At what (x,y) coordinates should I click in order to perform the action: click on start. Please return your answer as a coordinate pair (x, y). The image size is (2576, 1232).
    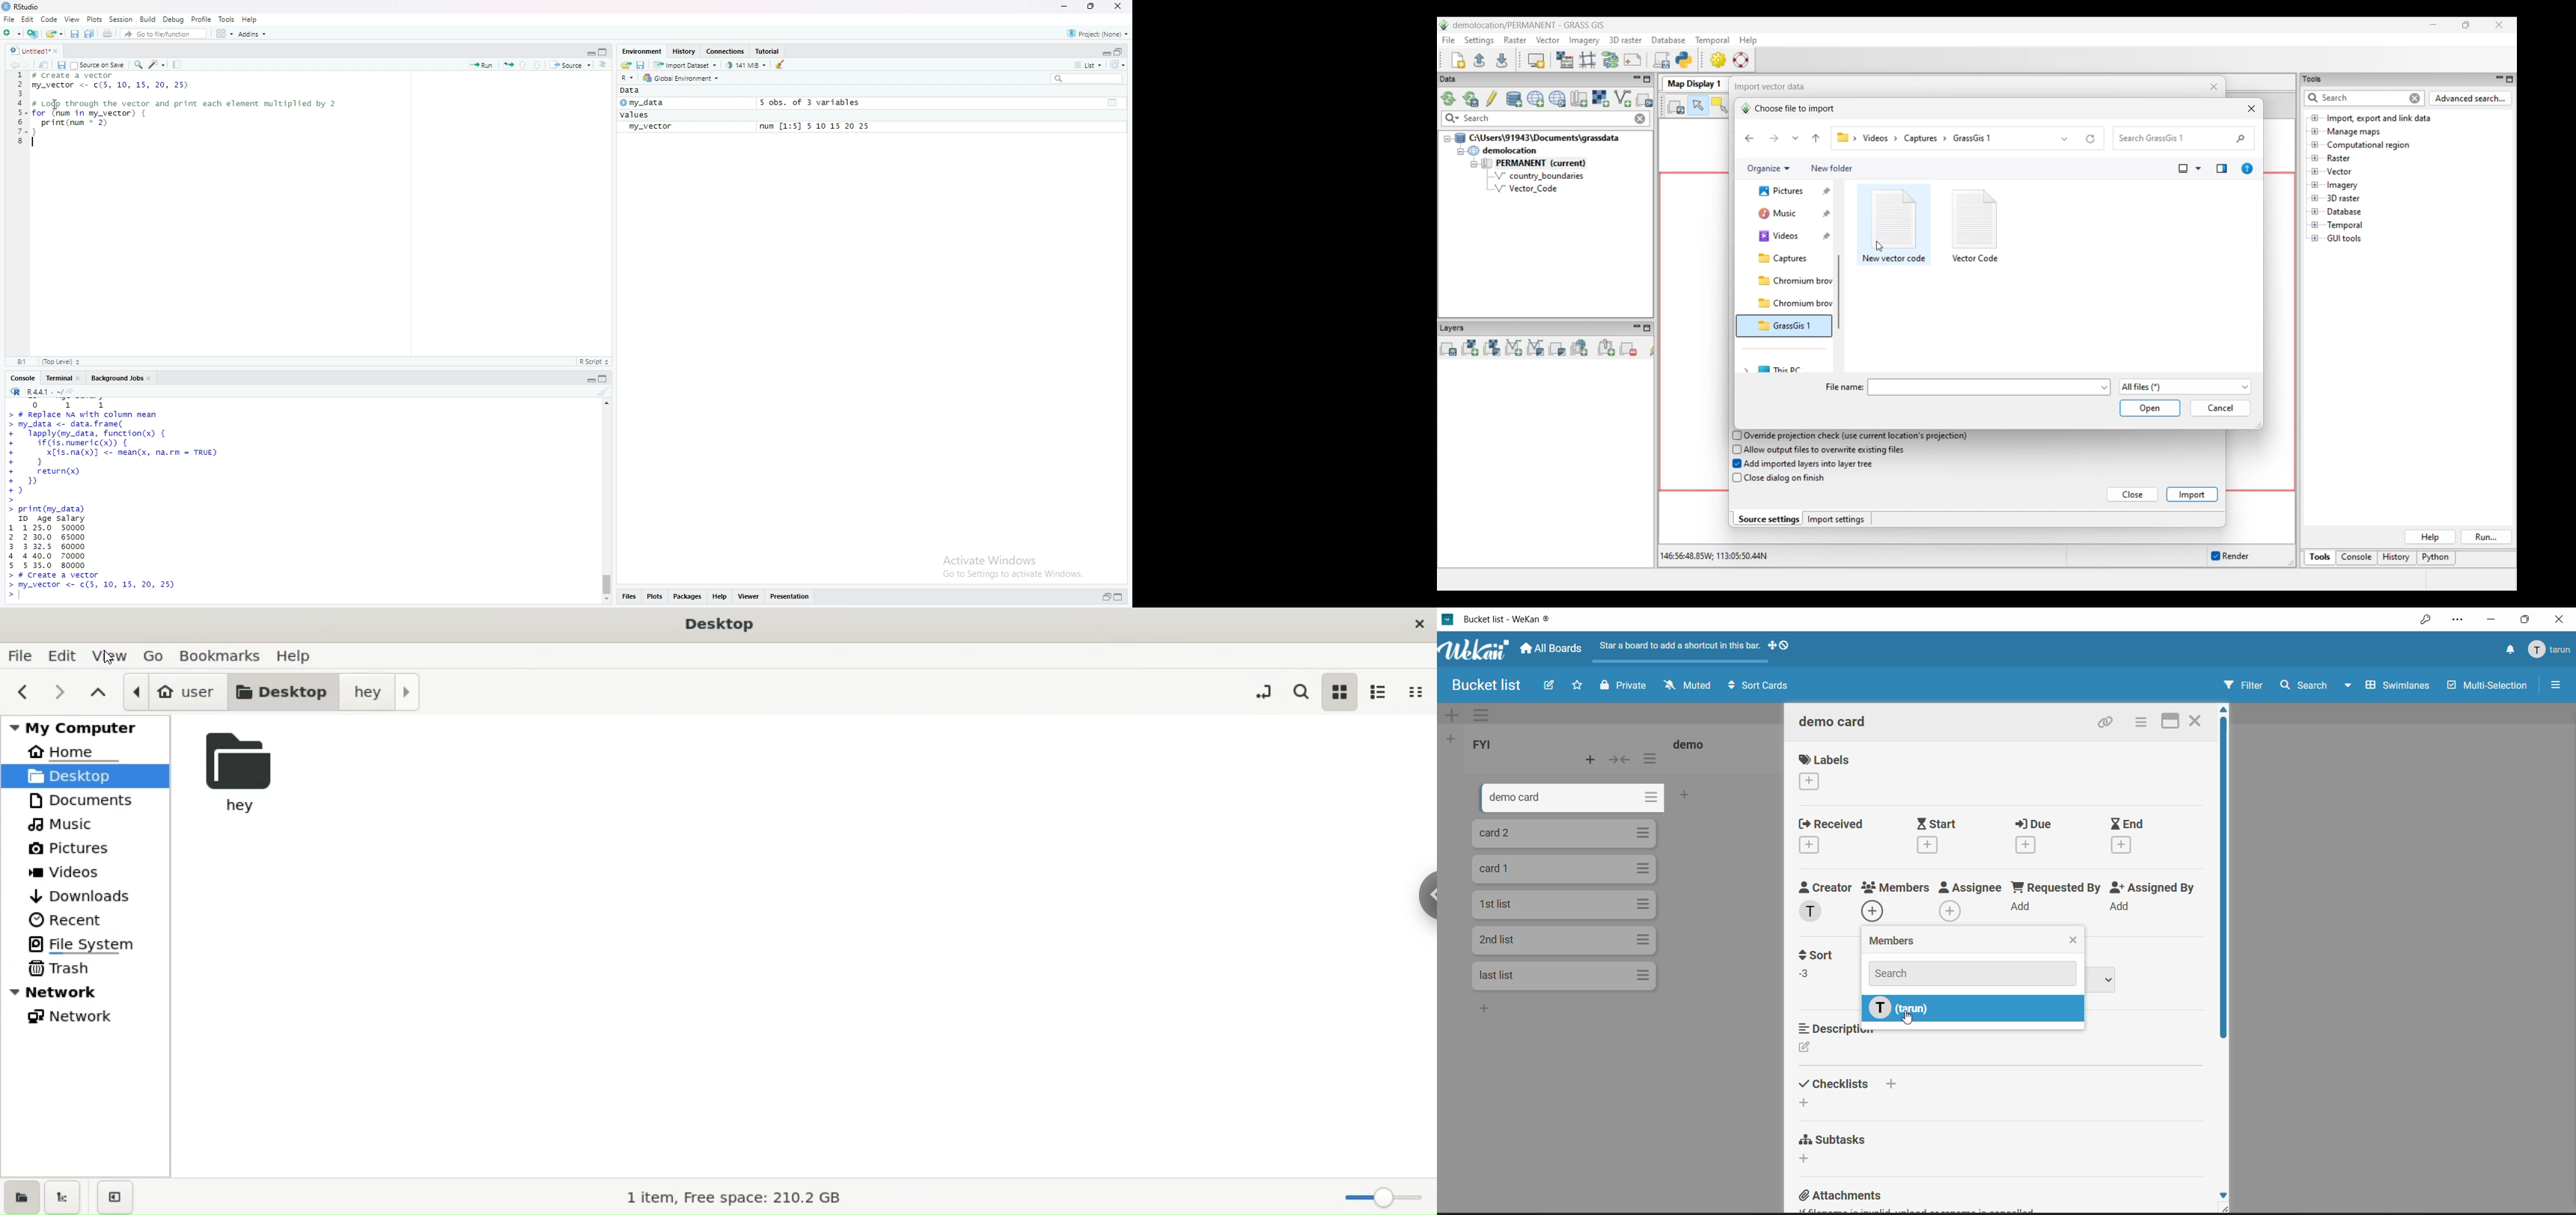
    Looking at the image, I should click on (1936, 823).